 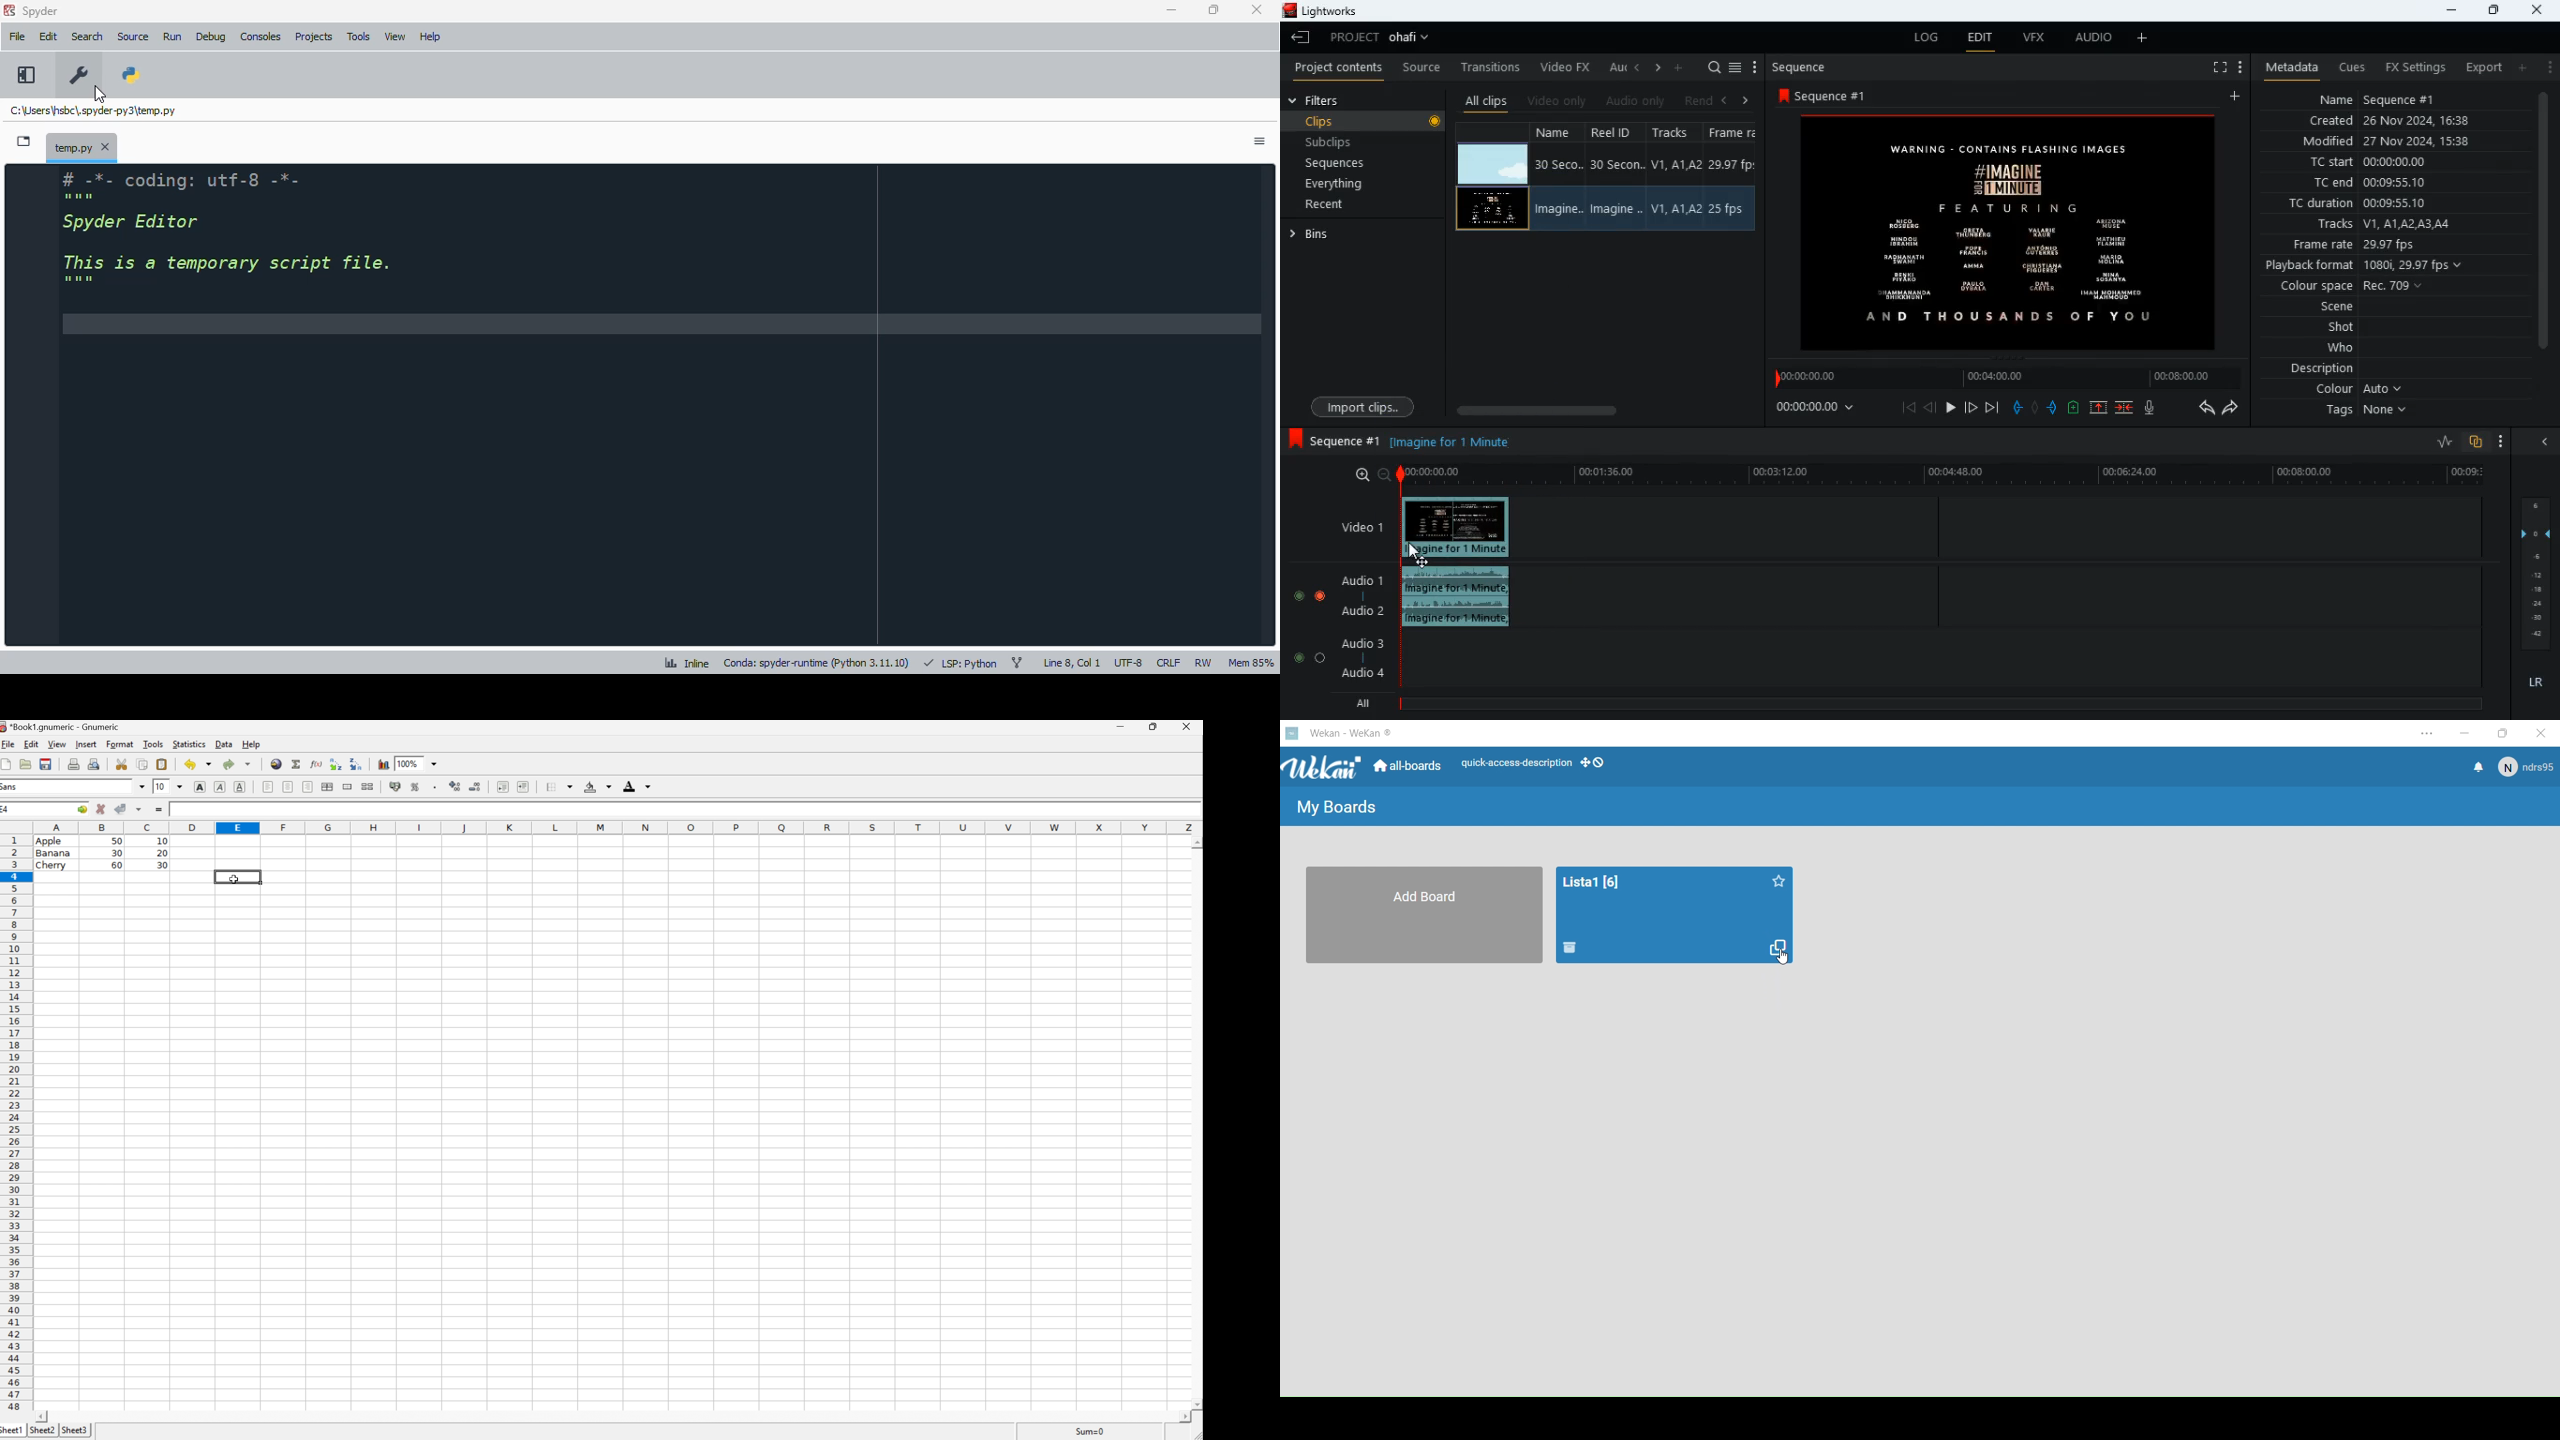 What do you see at coordinates (2358, 414) in the screenshot?
I see `tags` at bounding box center [2358, 414].